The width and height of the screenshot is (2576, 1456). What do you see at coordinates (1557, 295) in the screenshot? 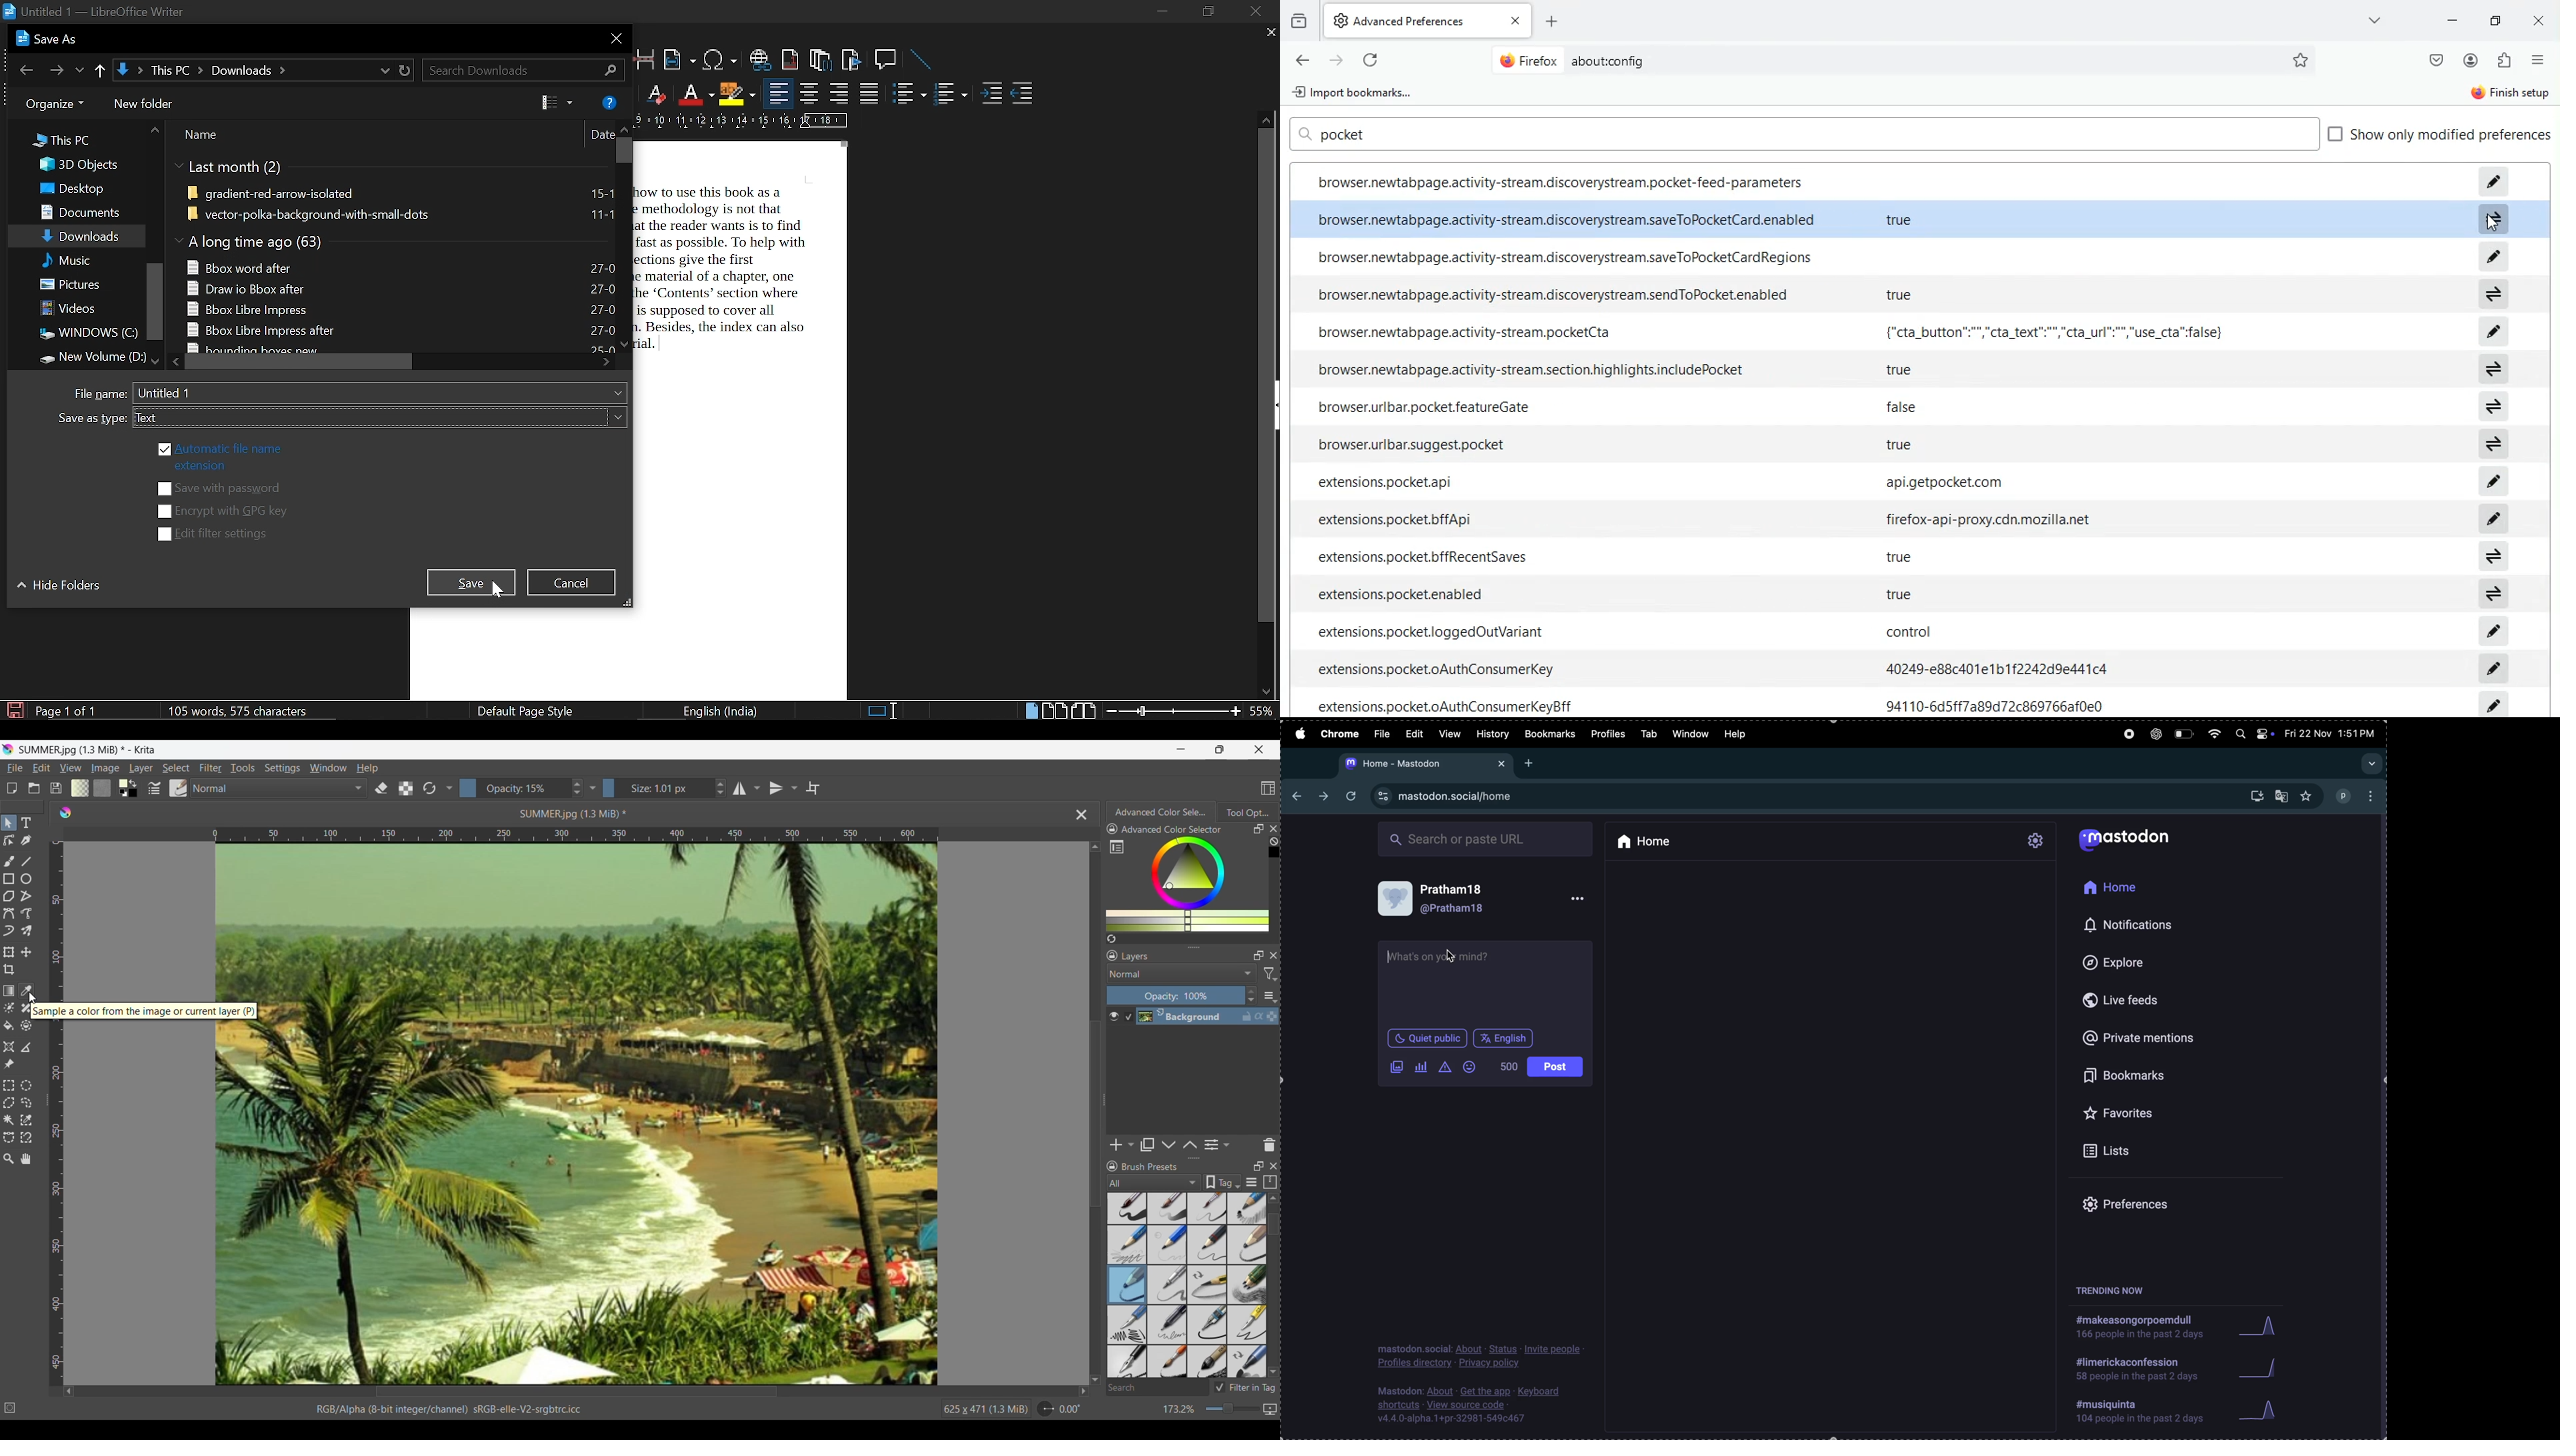
I see `browser.newtabpage.activity-stream.discoverystream.sendToPocket.enabled` at bounding box center [1557, 295].